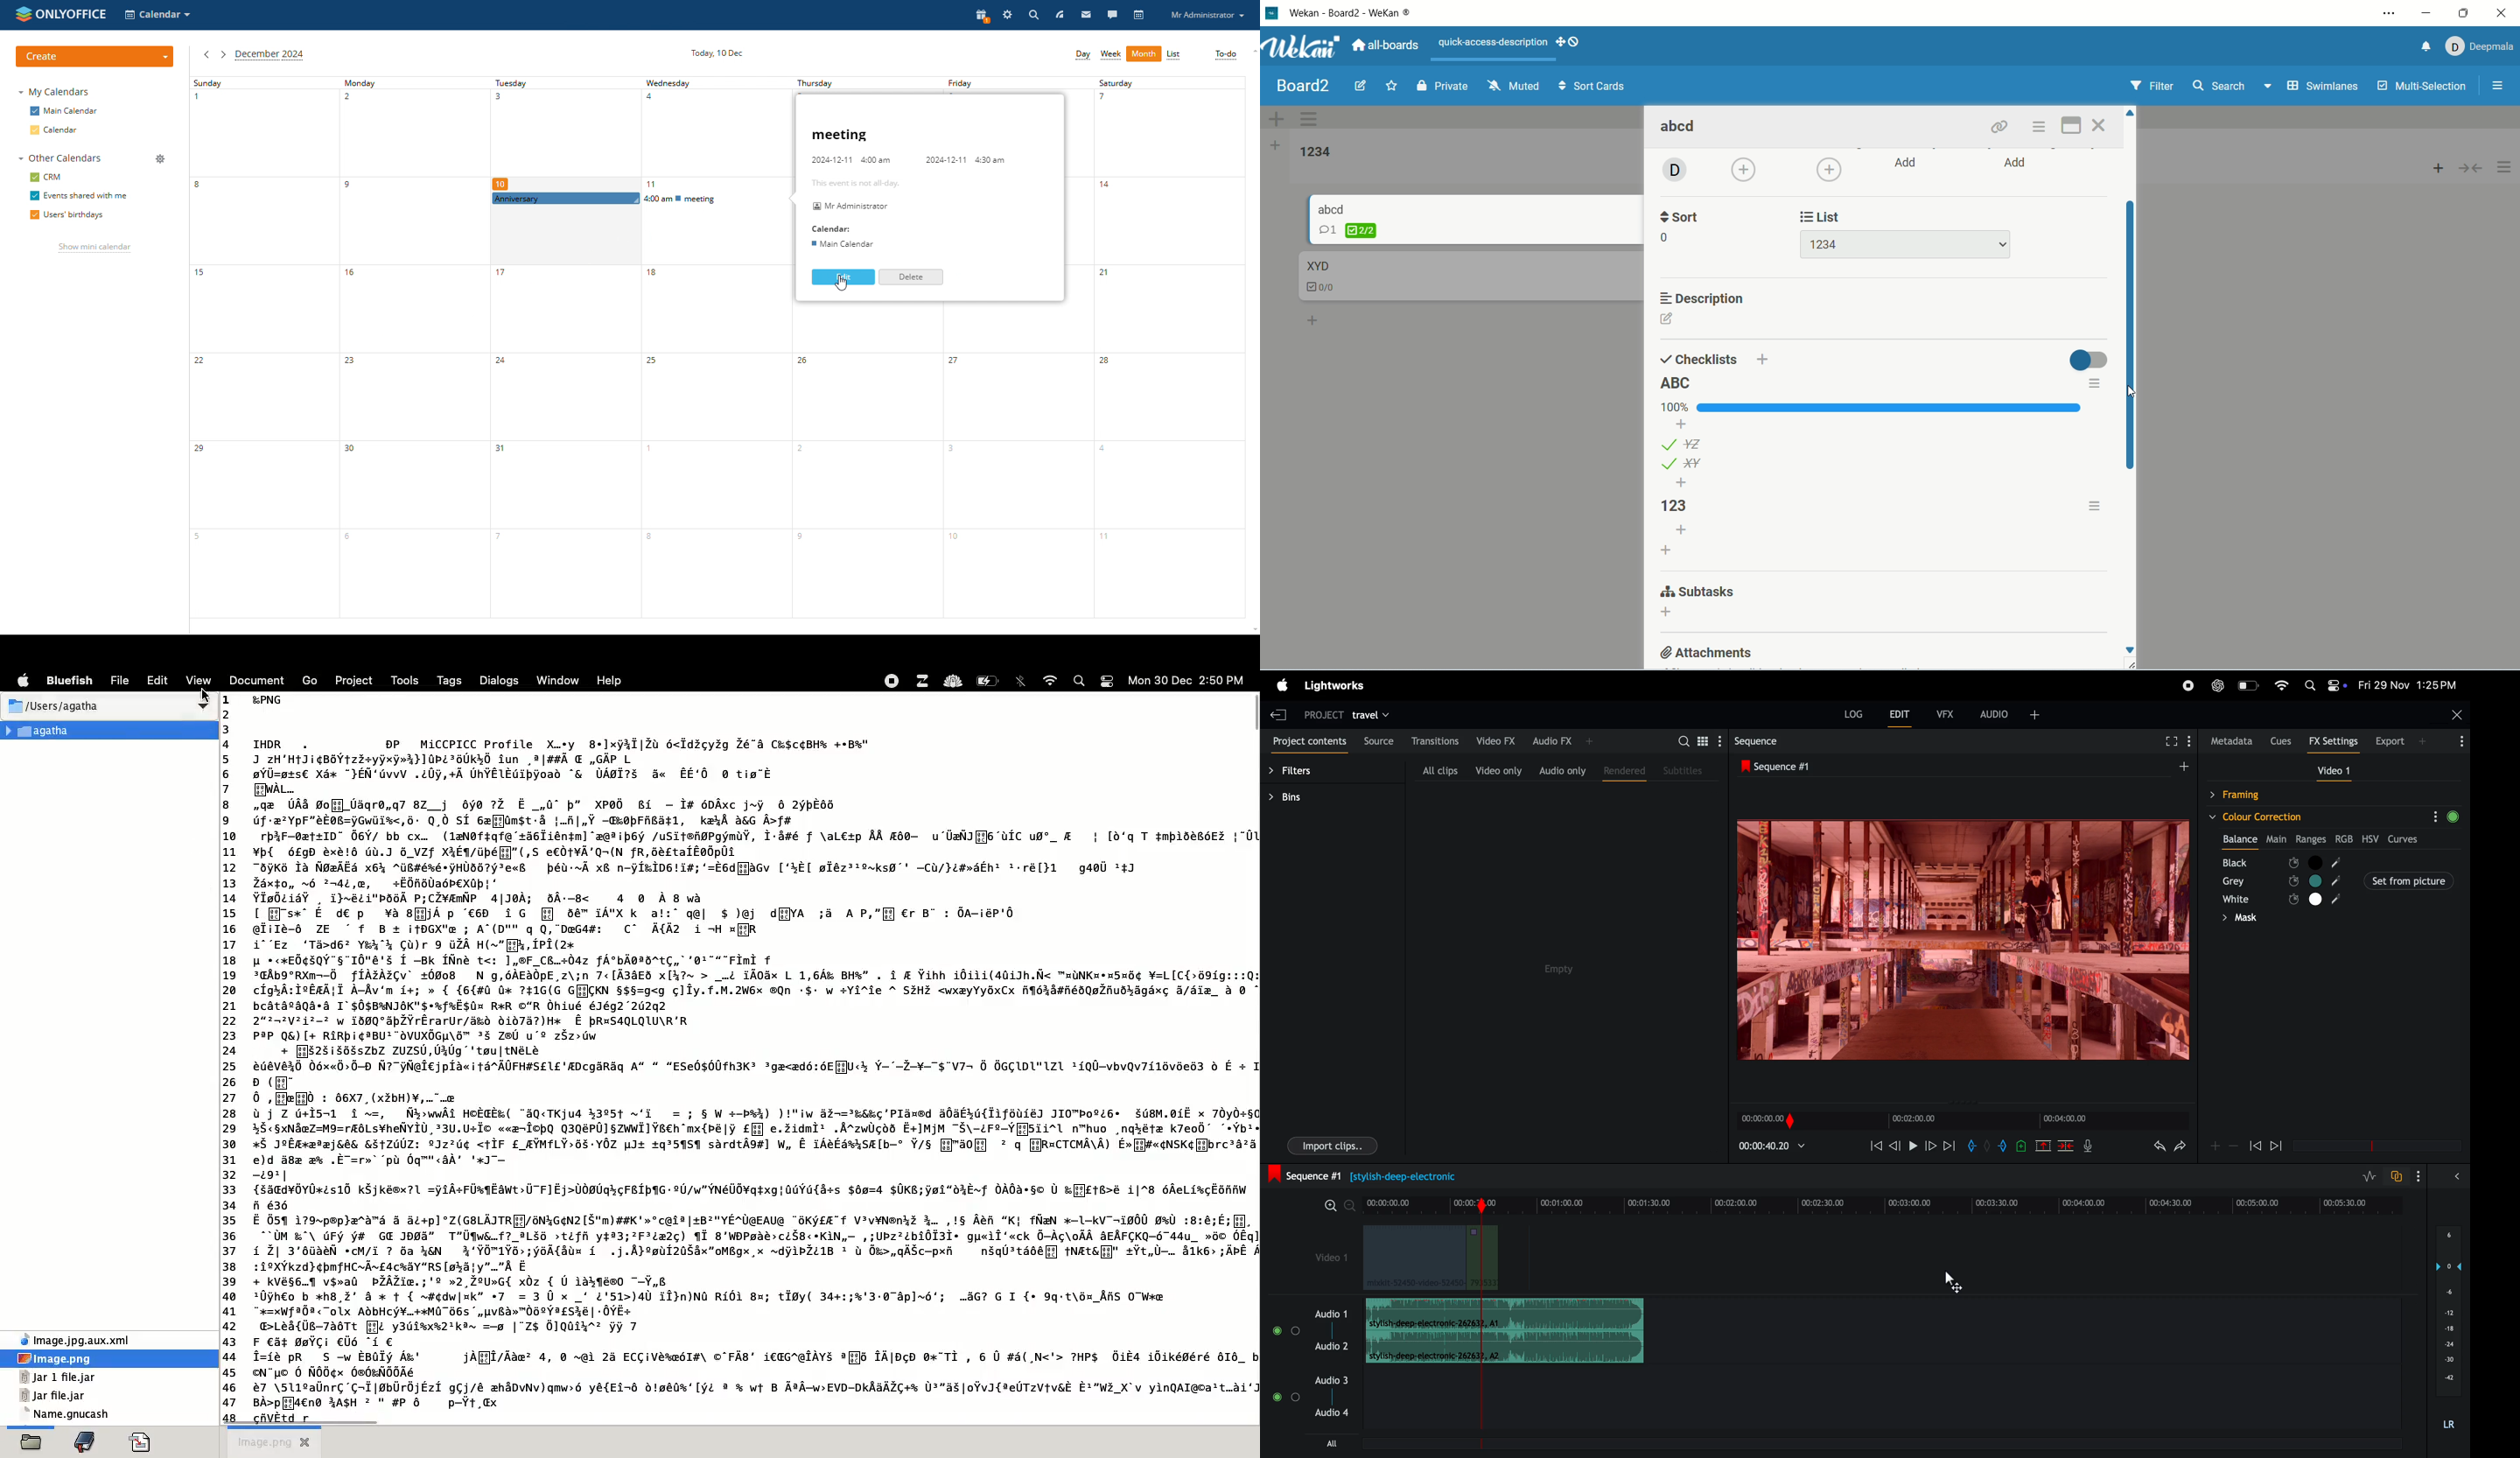 The width and height of the screenshot is (2520, 1484). Describe the element at coordinates (2423, 49) in the screenshot. I see `notification` at that location.